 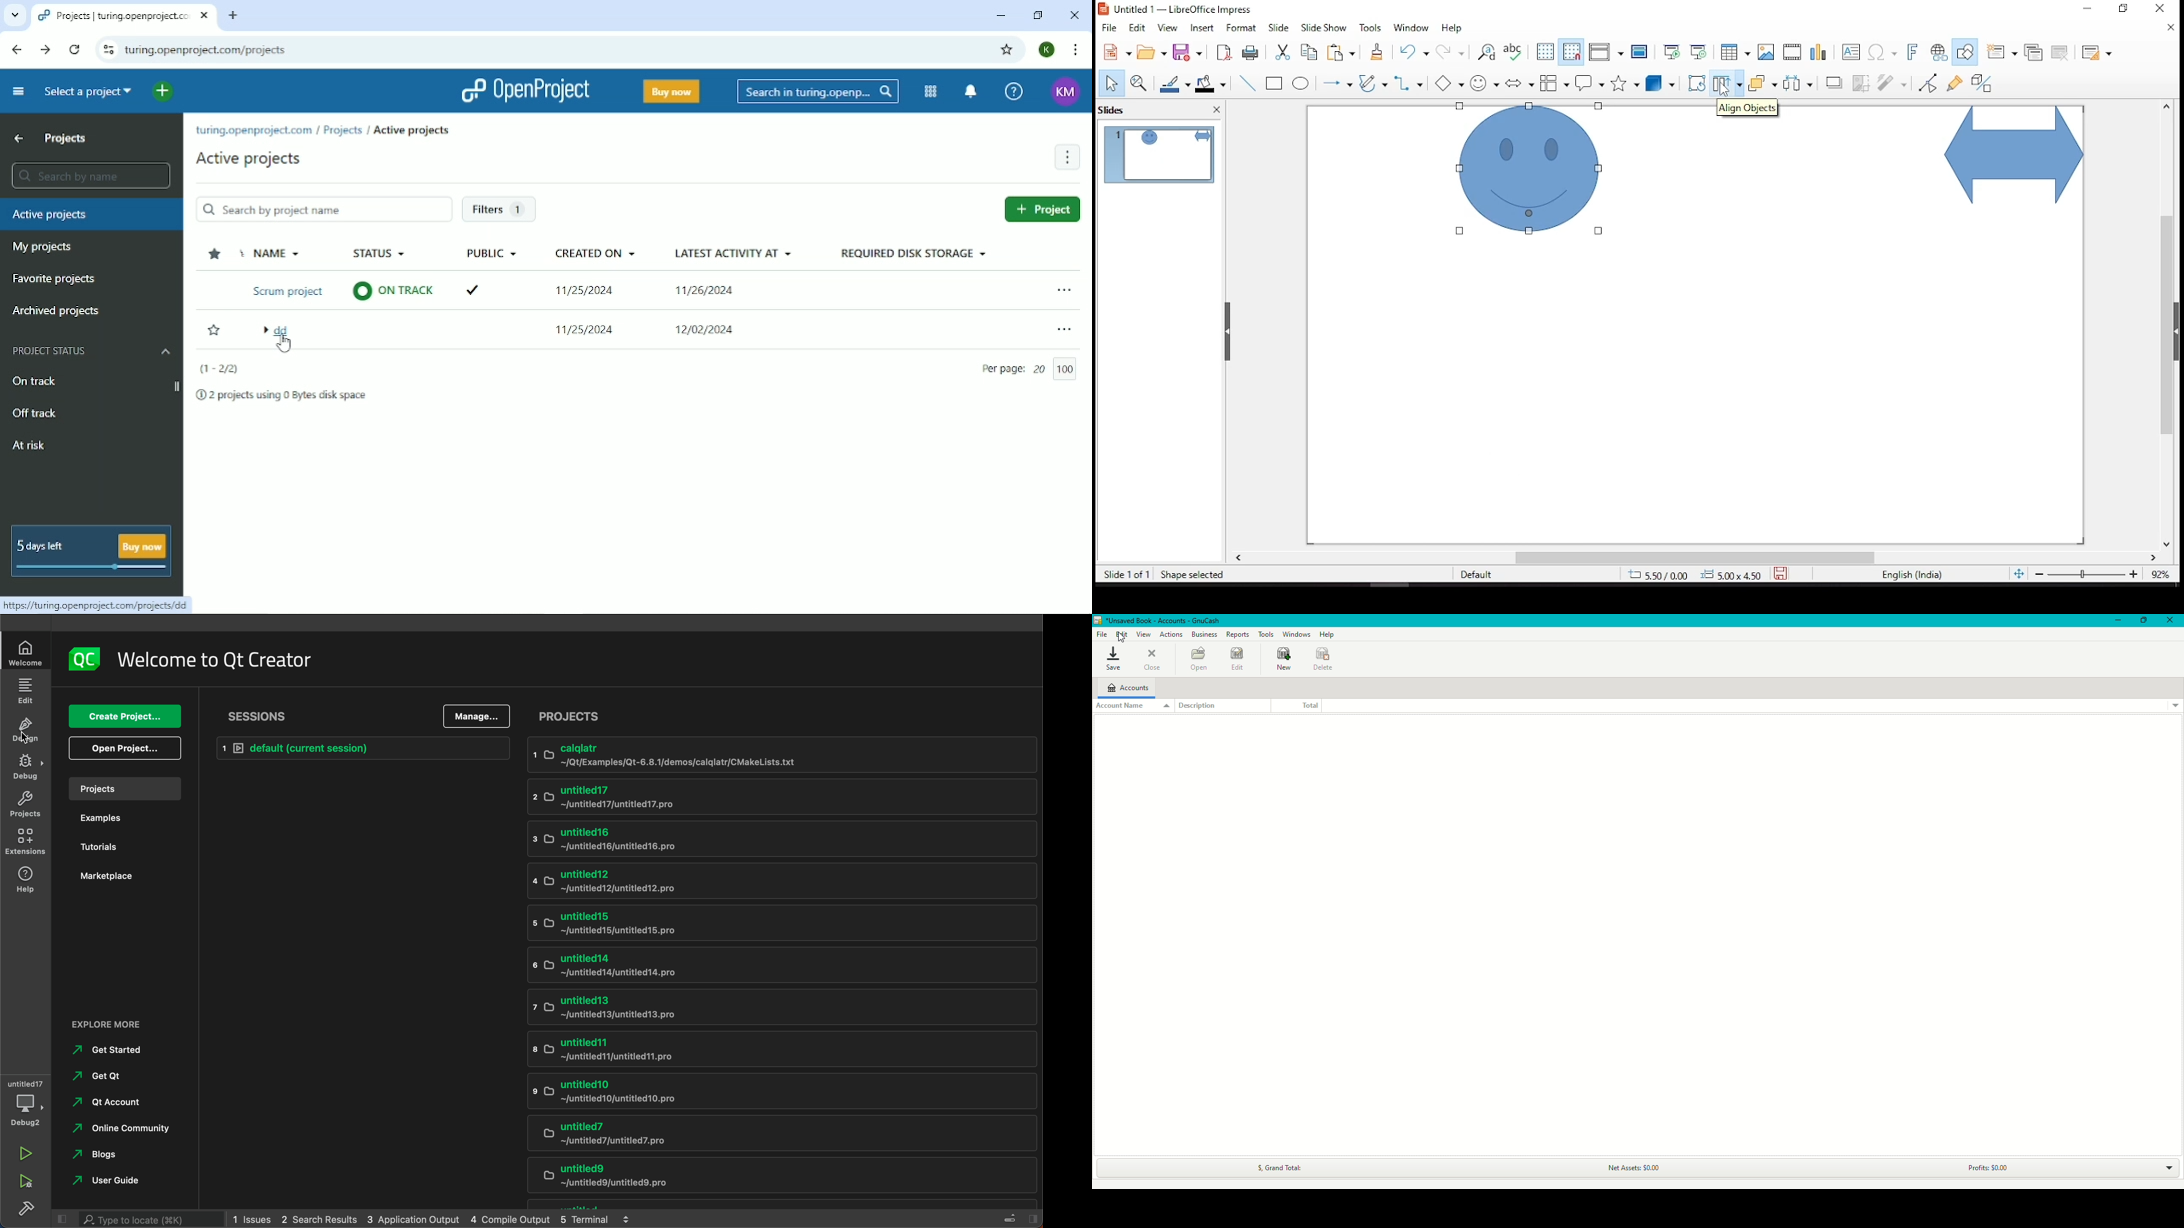 What do you see at coordinates (1661, 84) in the screenshot?
I see `3D objects` at bounding box center [1661, 84].